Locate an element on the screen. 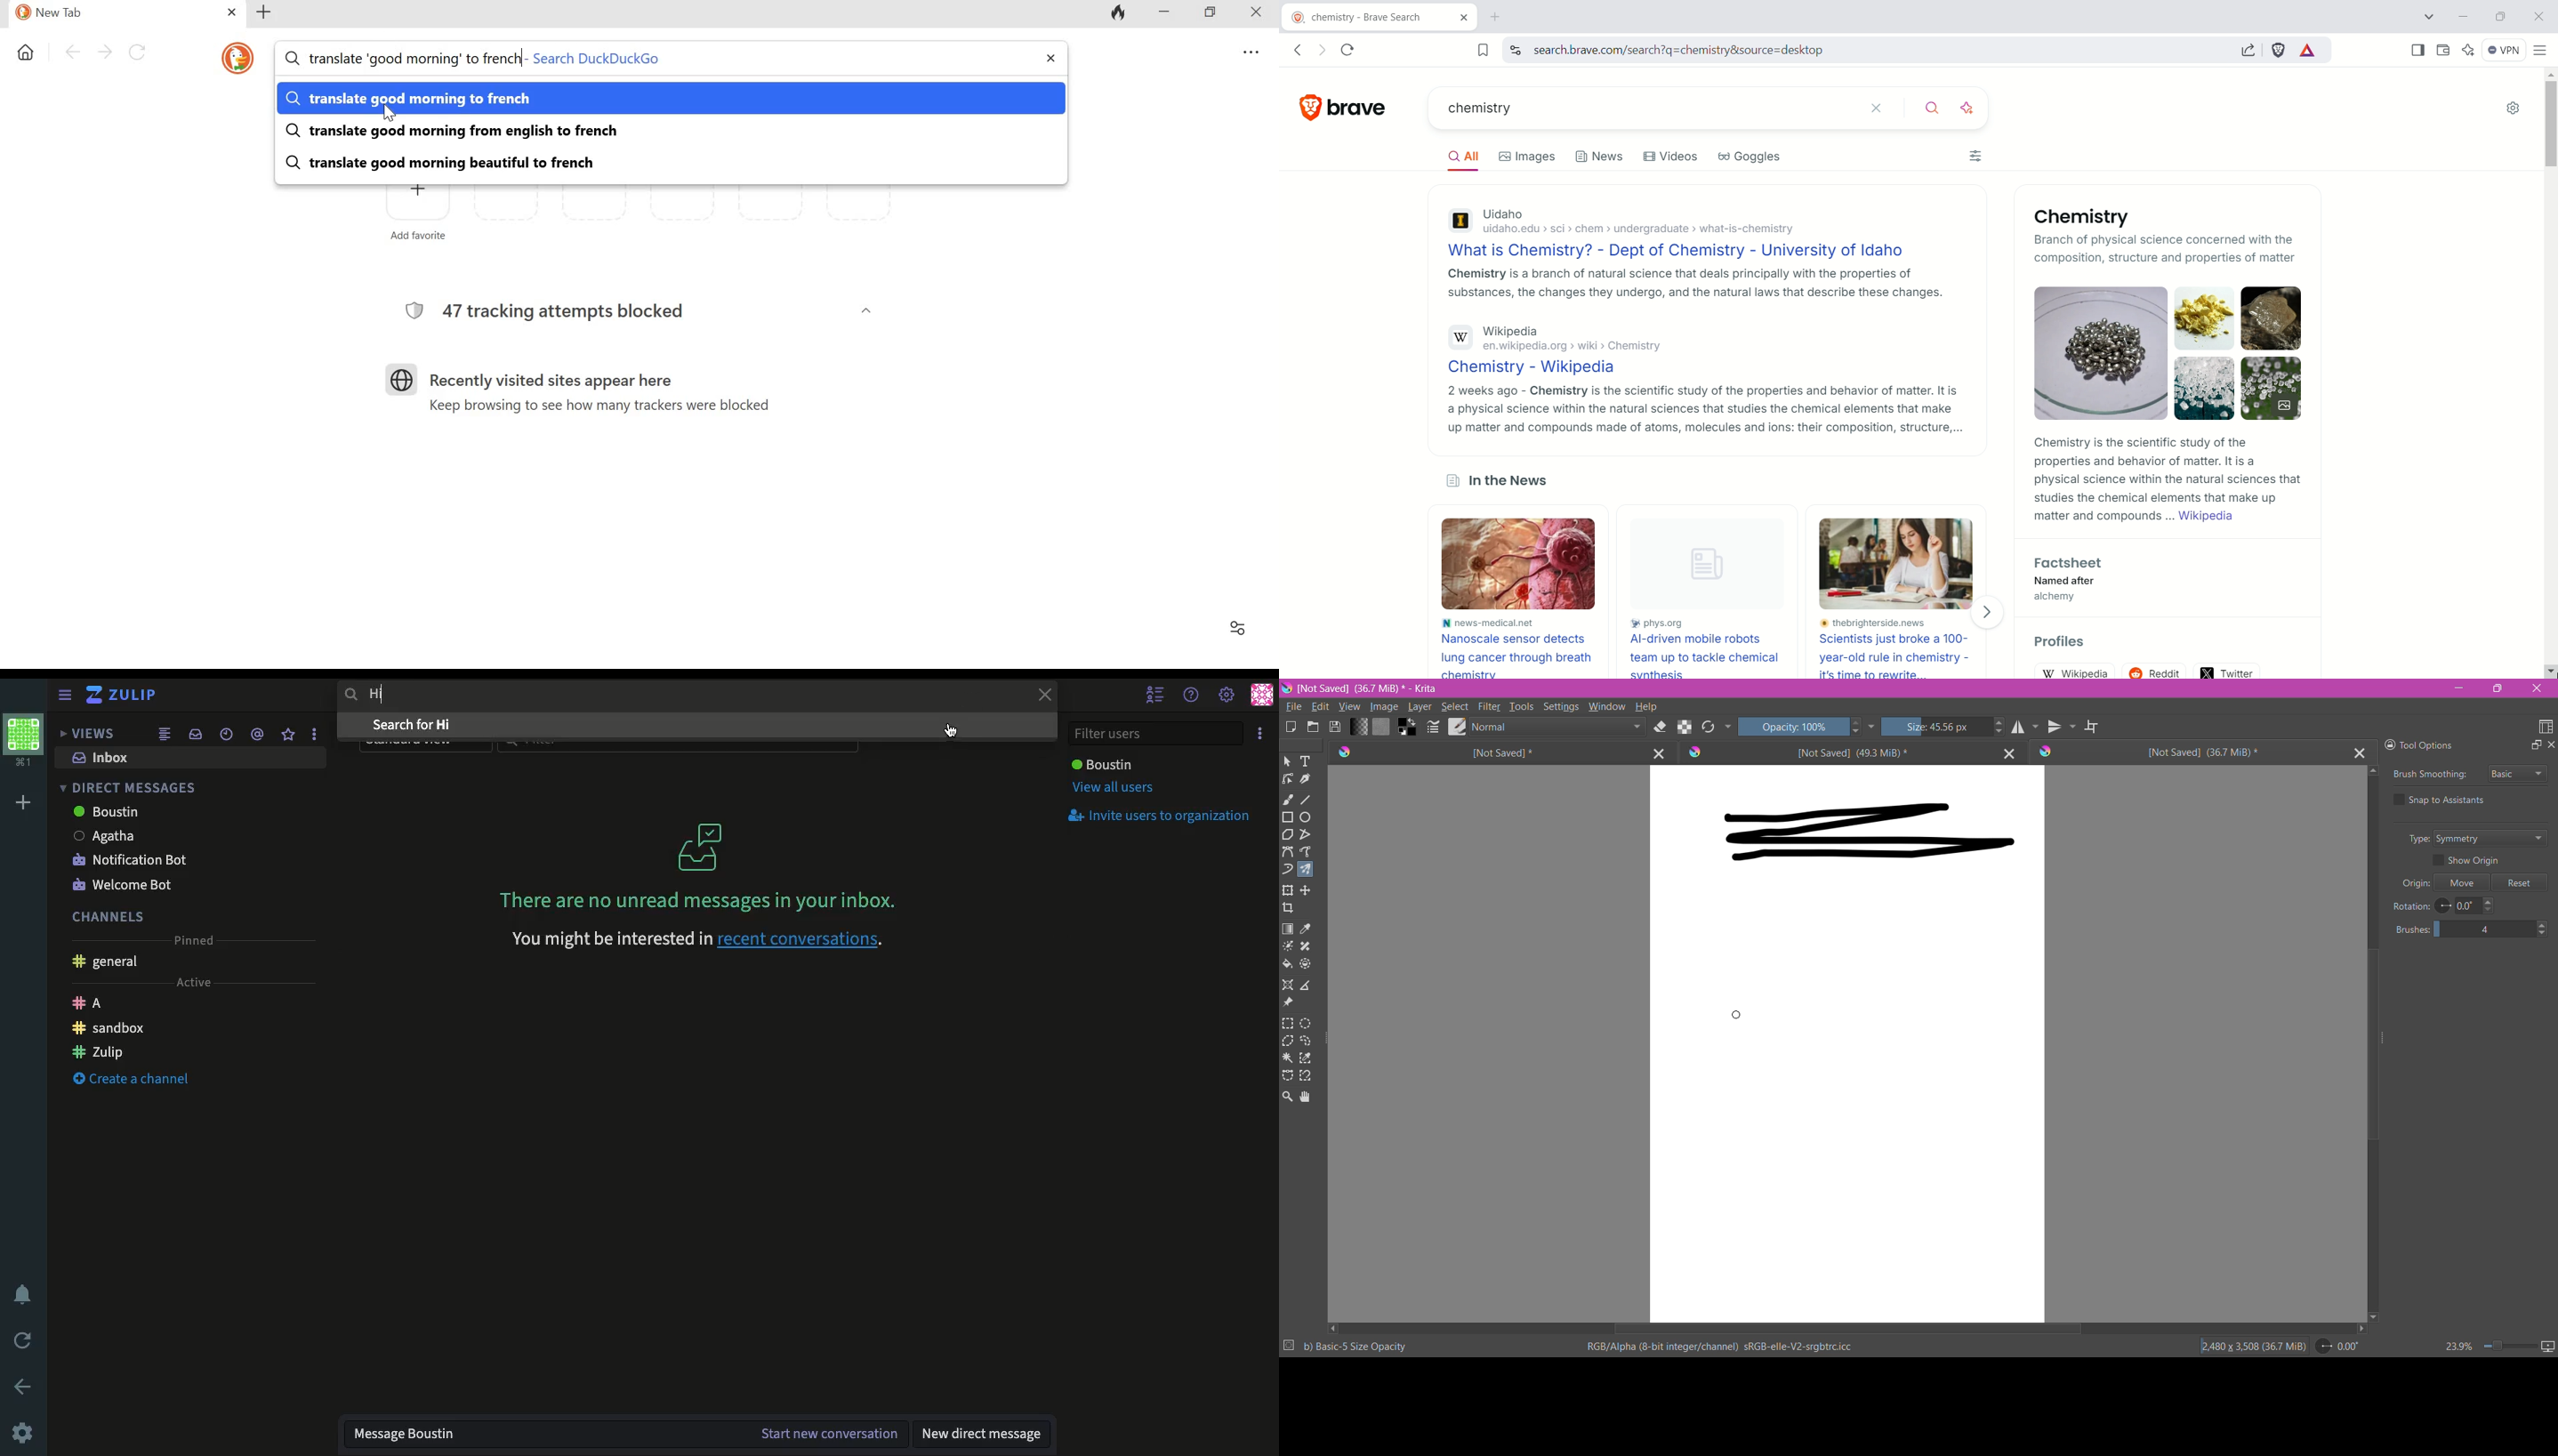 Image resolution: width=2576 pixels, height=1456 pixels. In the News is located at coordinates (1495, 484).